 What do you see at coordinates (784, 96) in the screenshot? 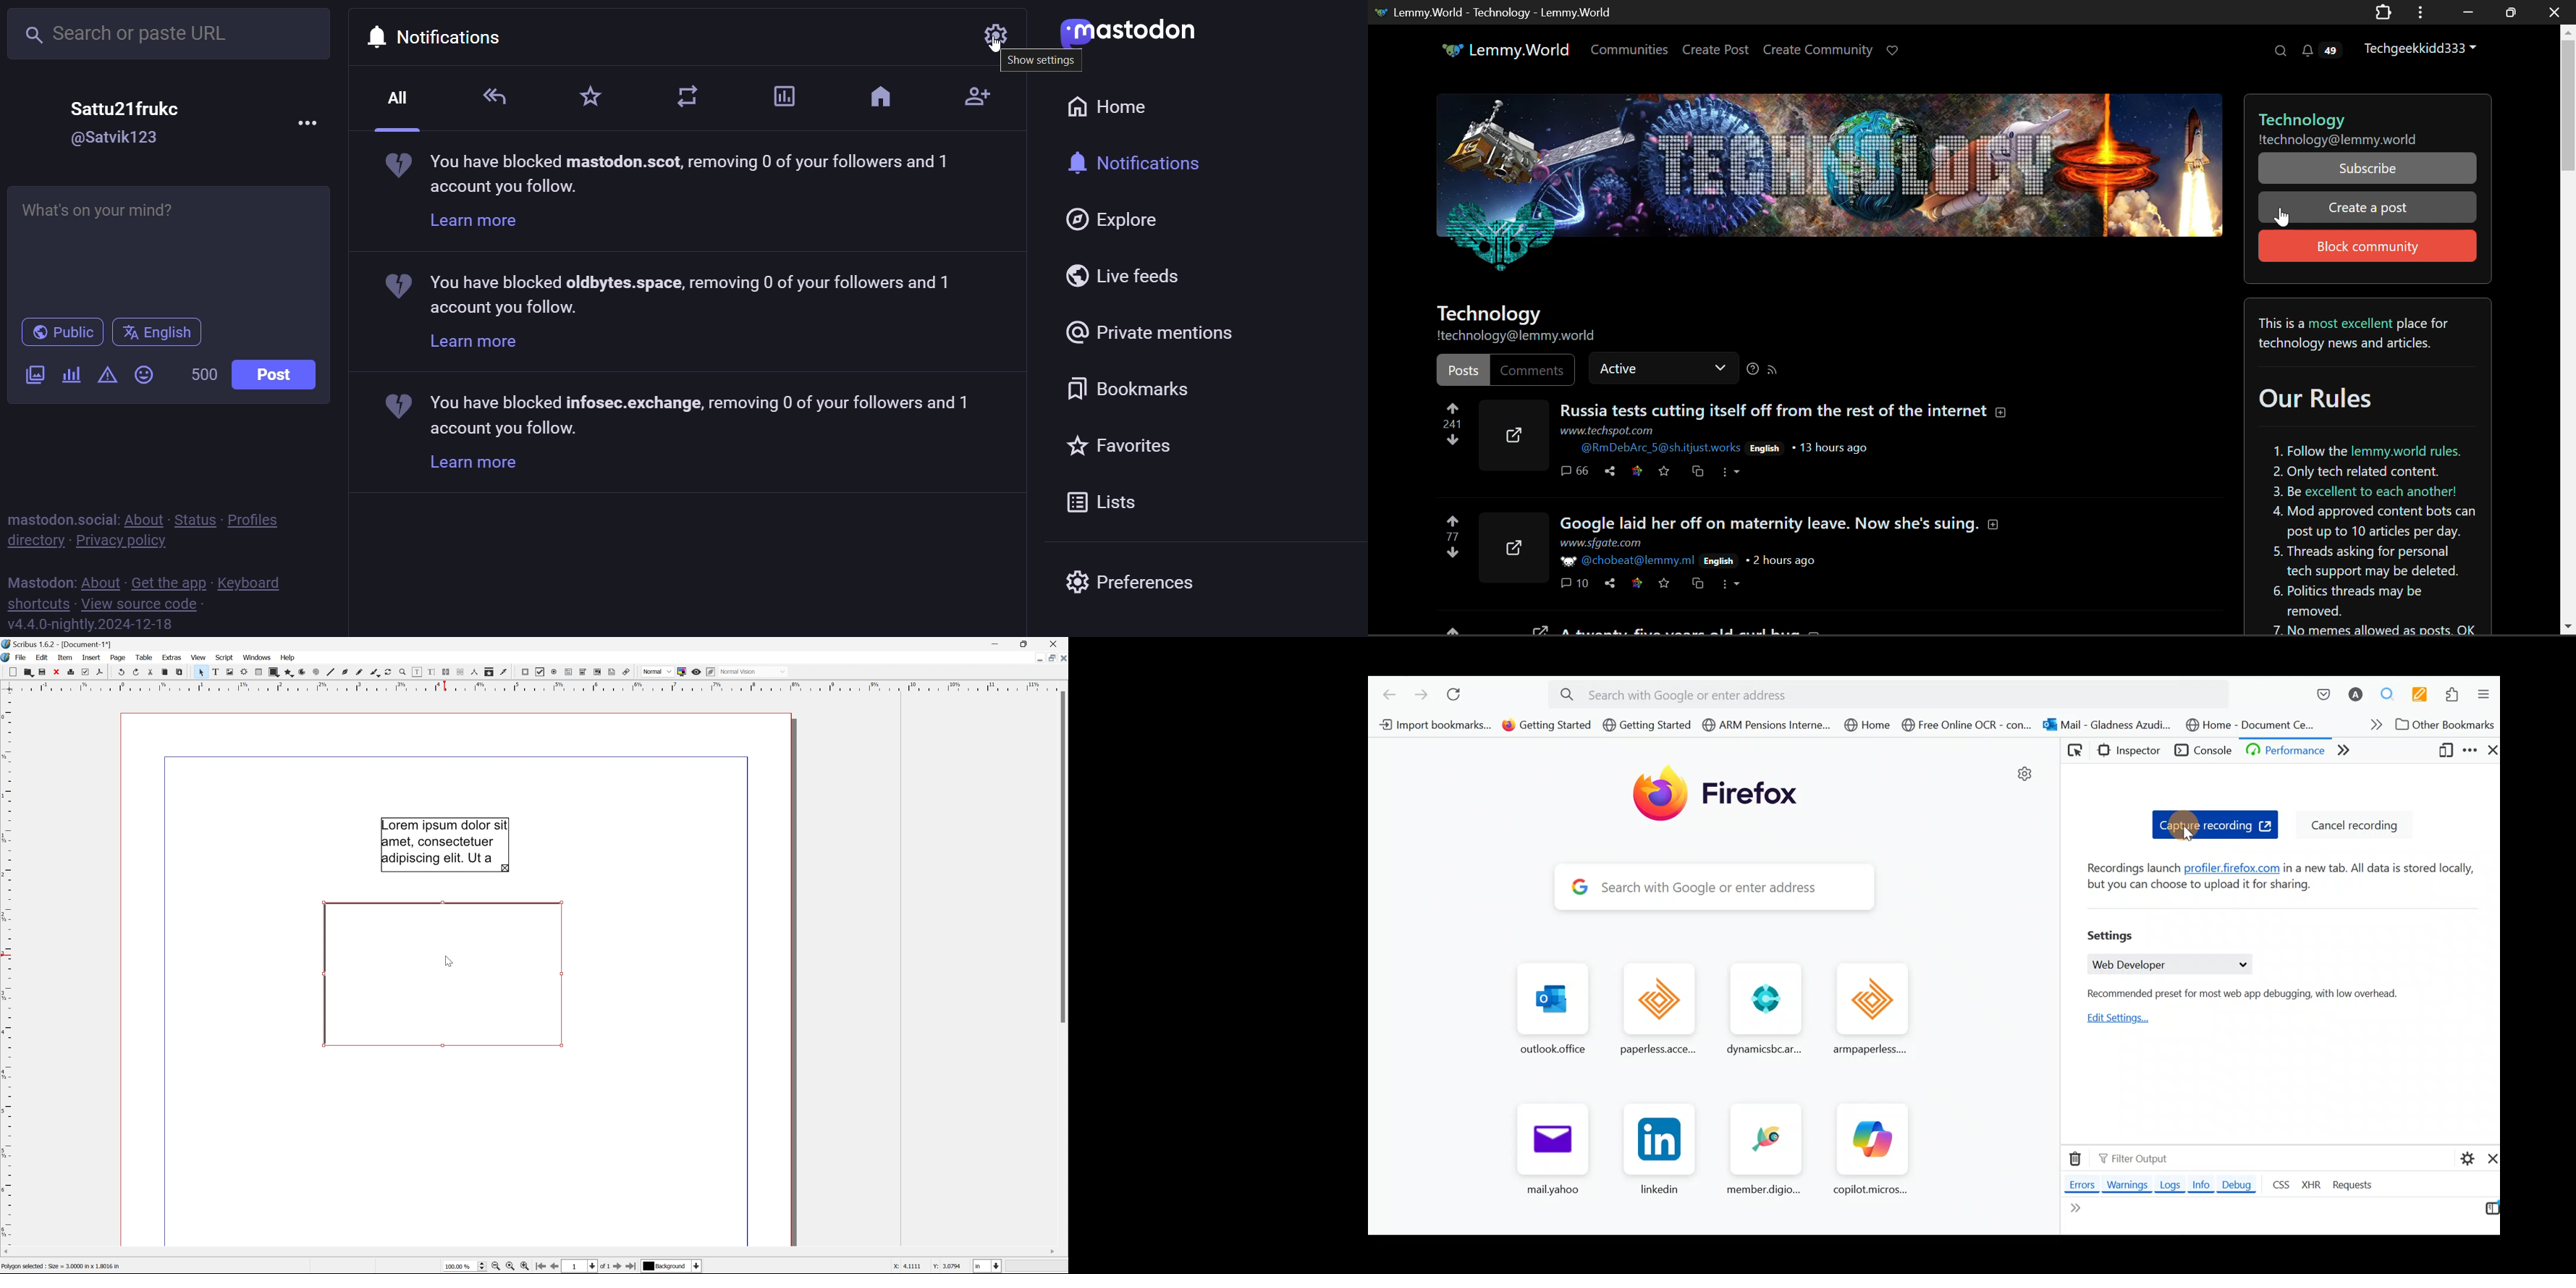
I see `poll` at bounding box center [784, 96].